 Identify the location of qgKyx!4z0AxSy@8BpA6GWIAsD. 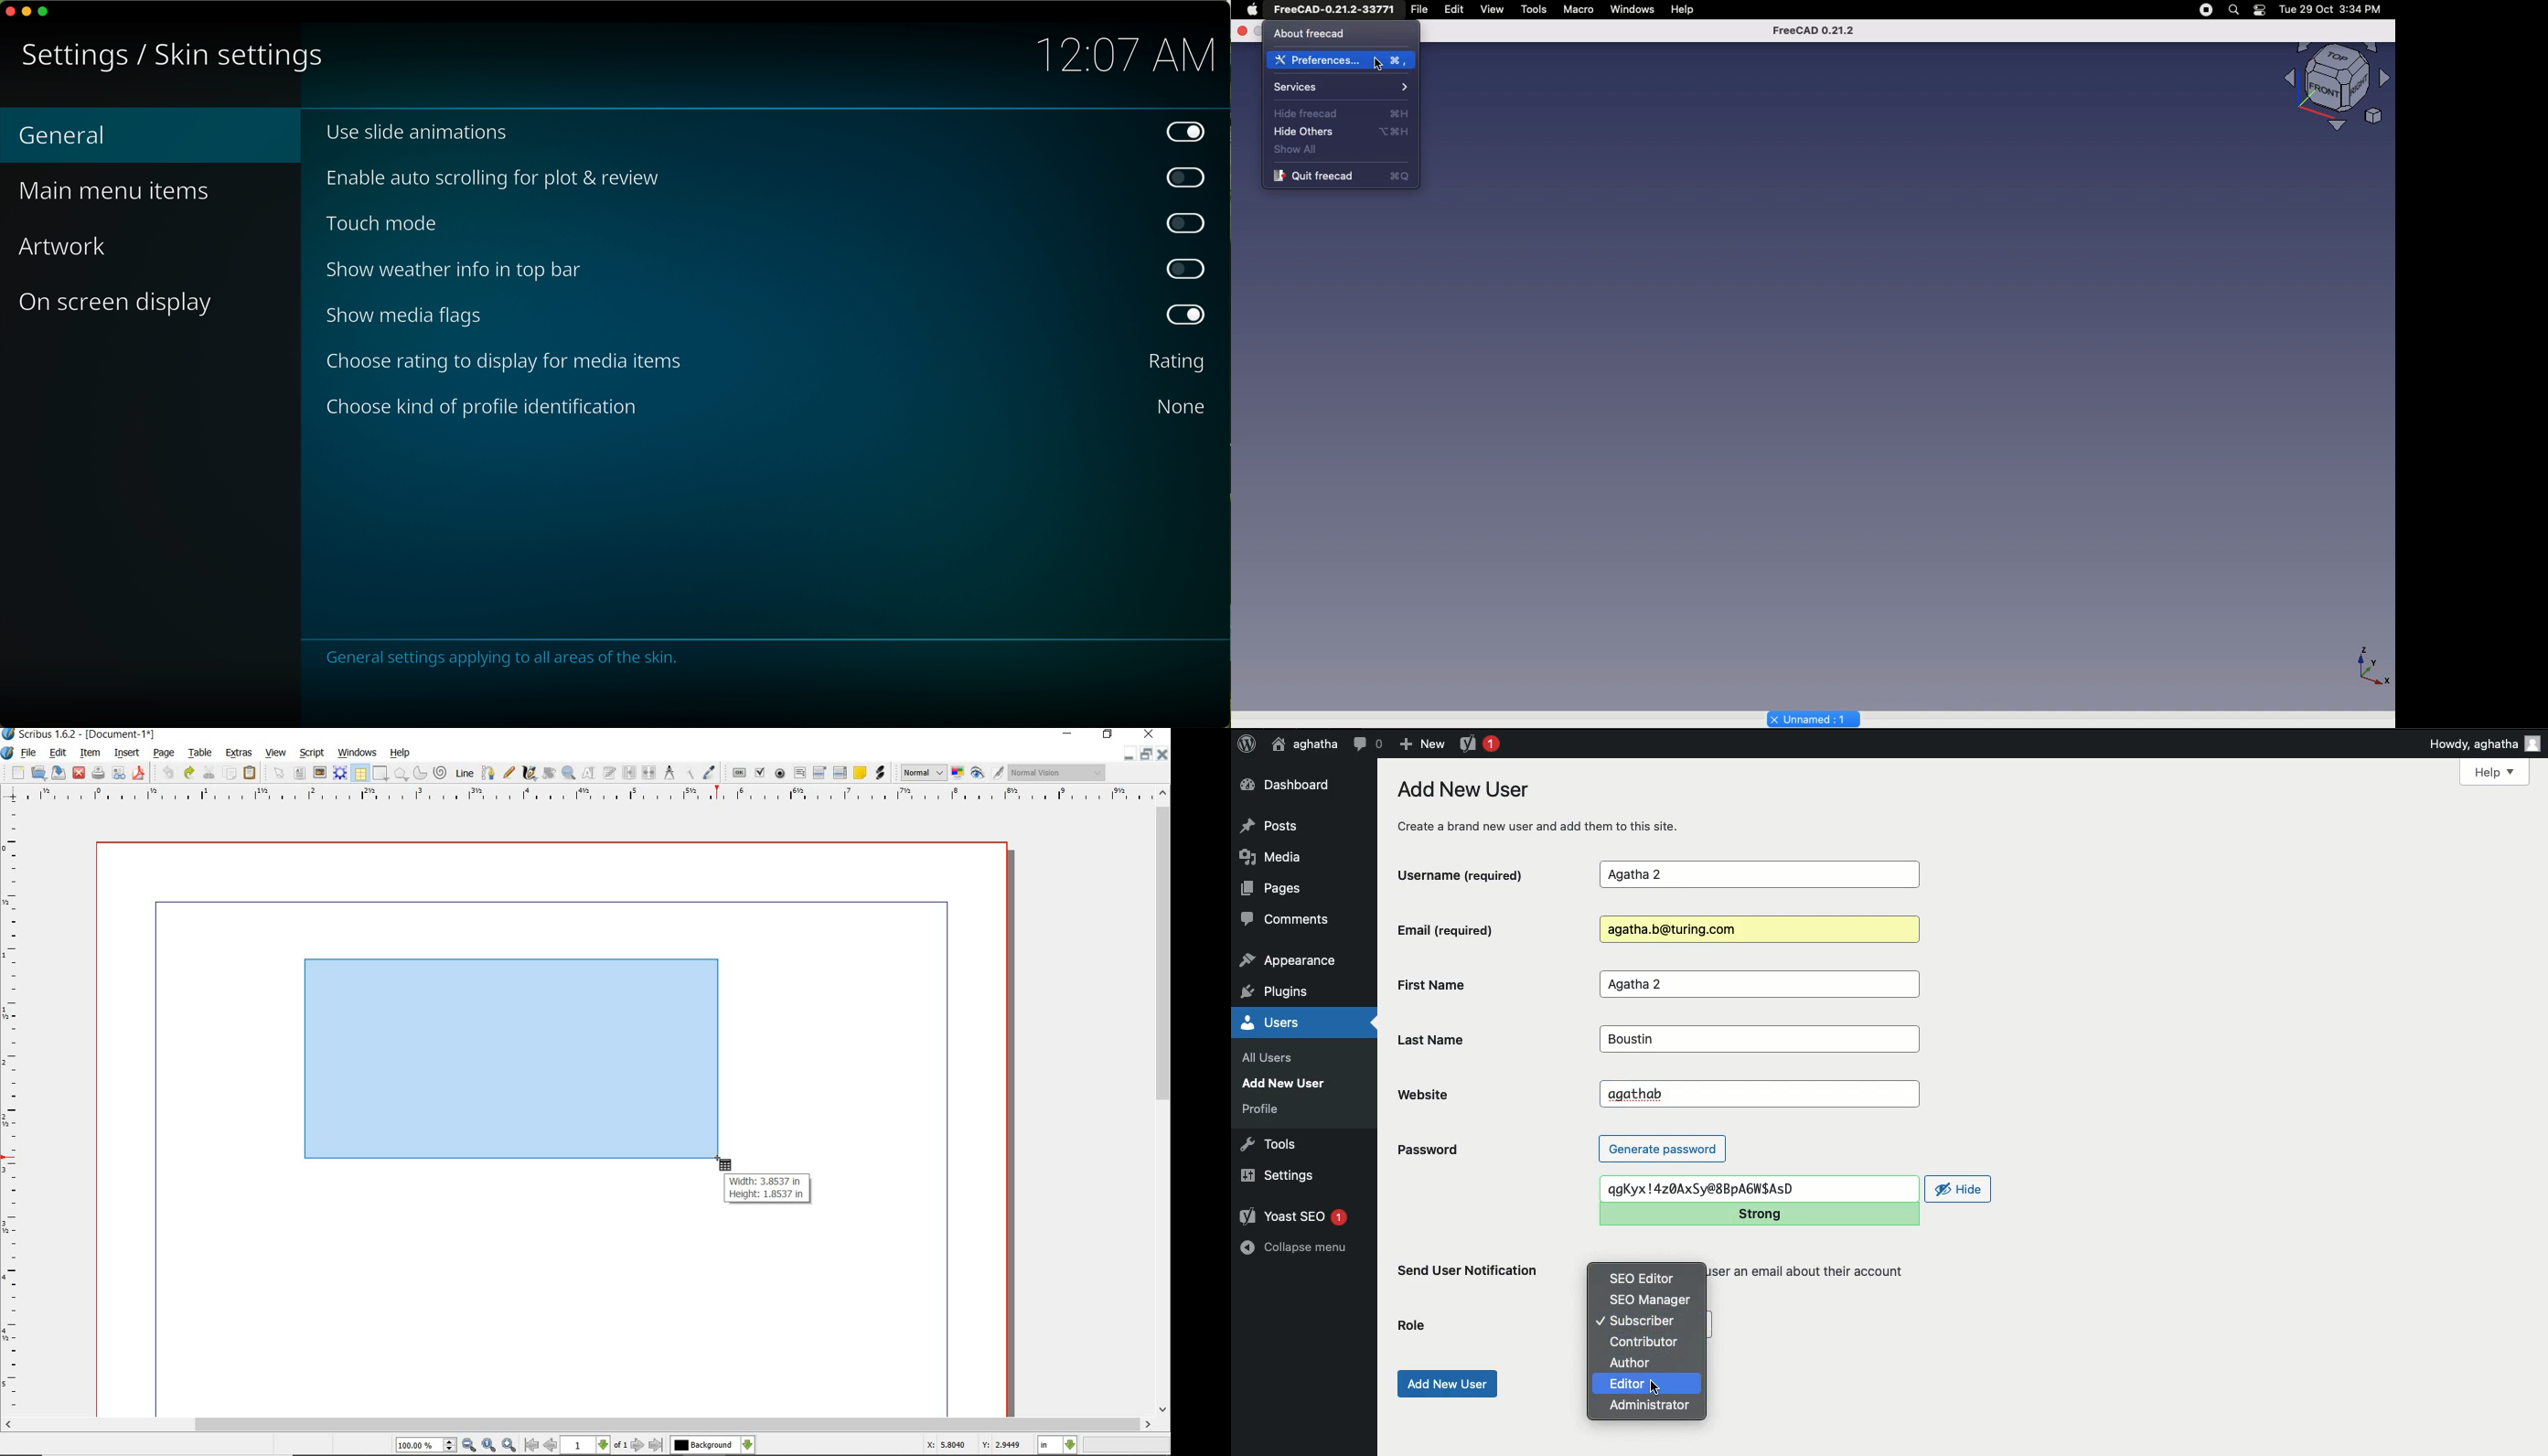
(1761, 1188).